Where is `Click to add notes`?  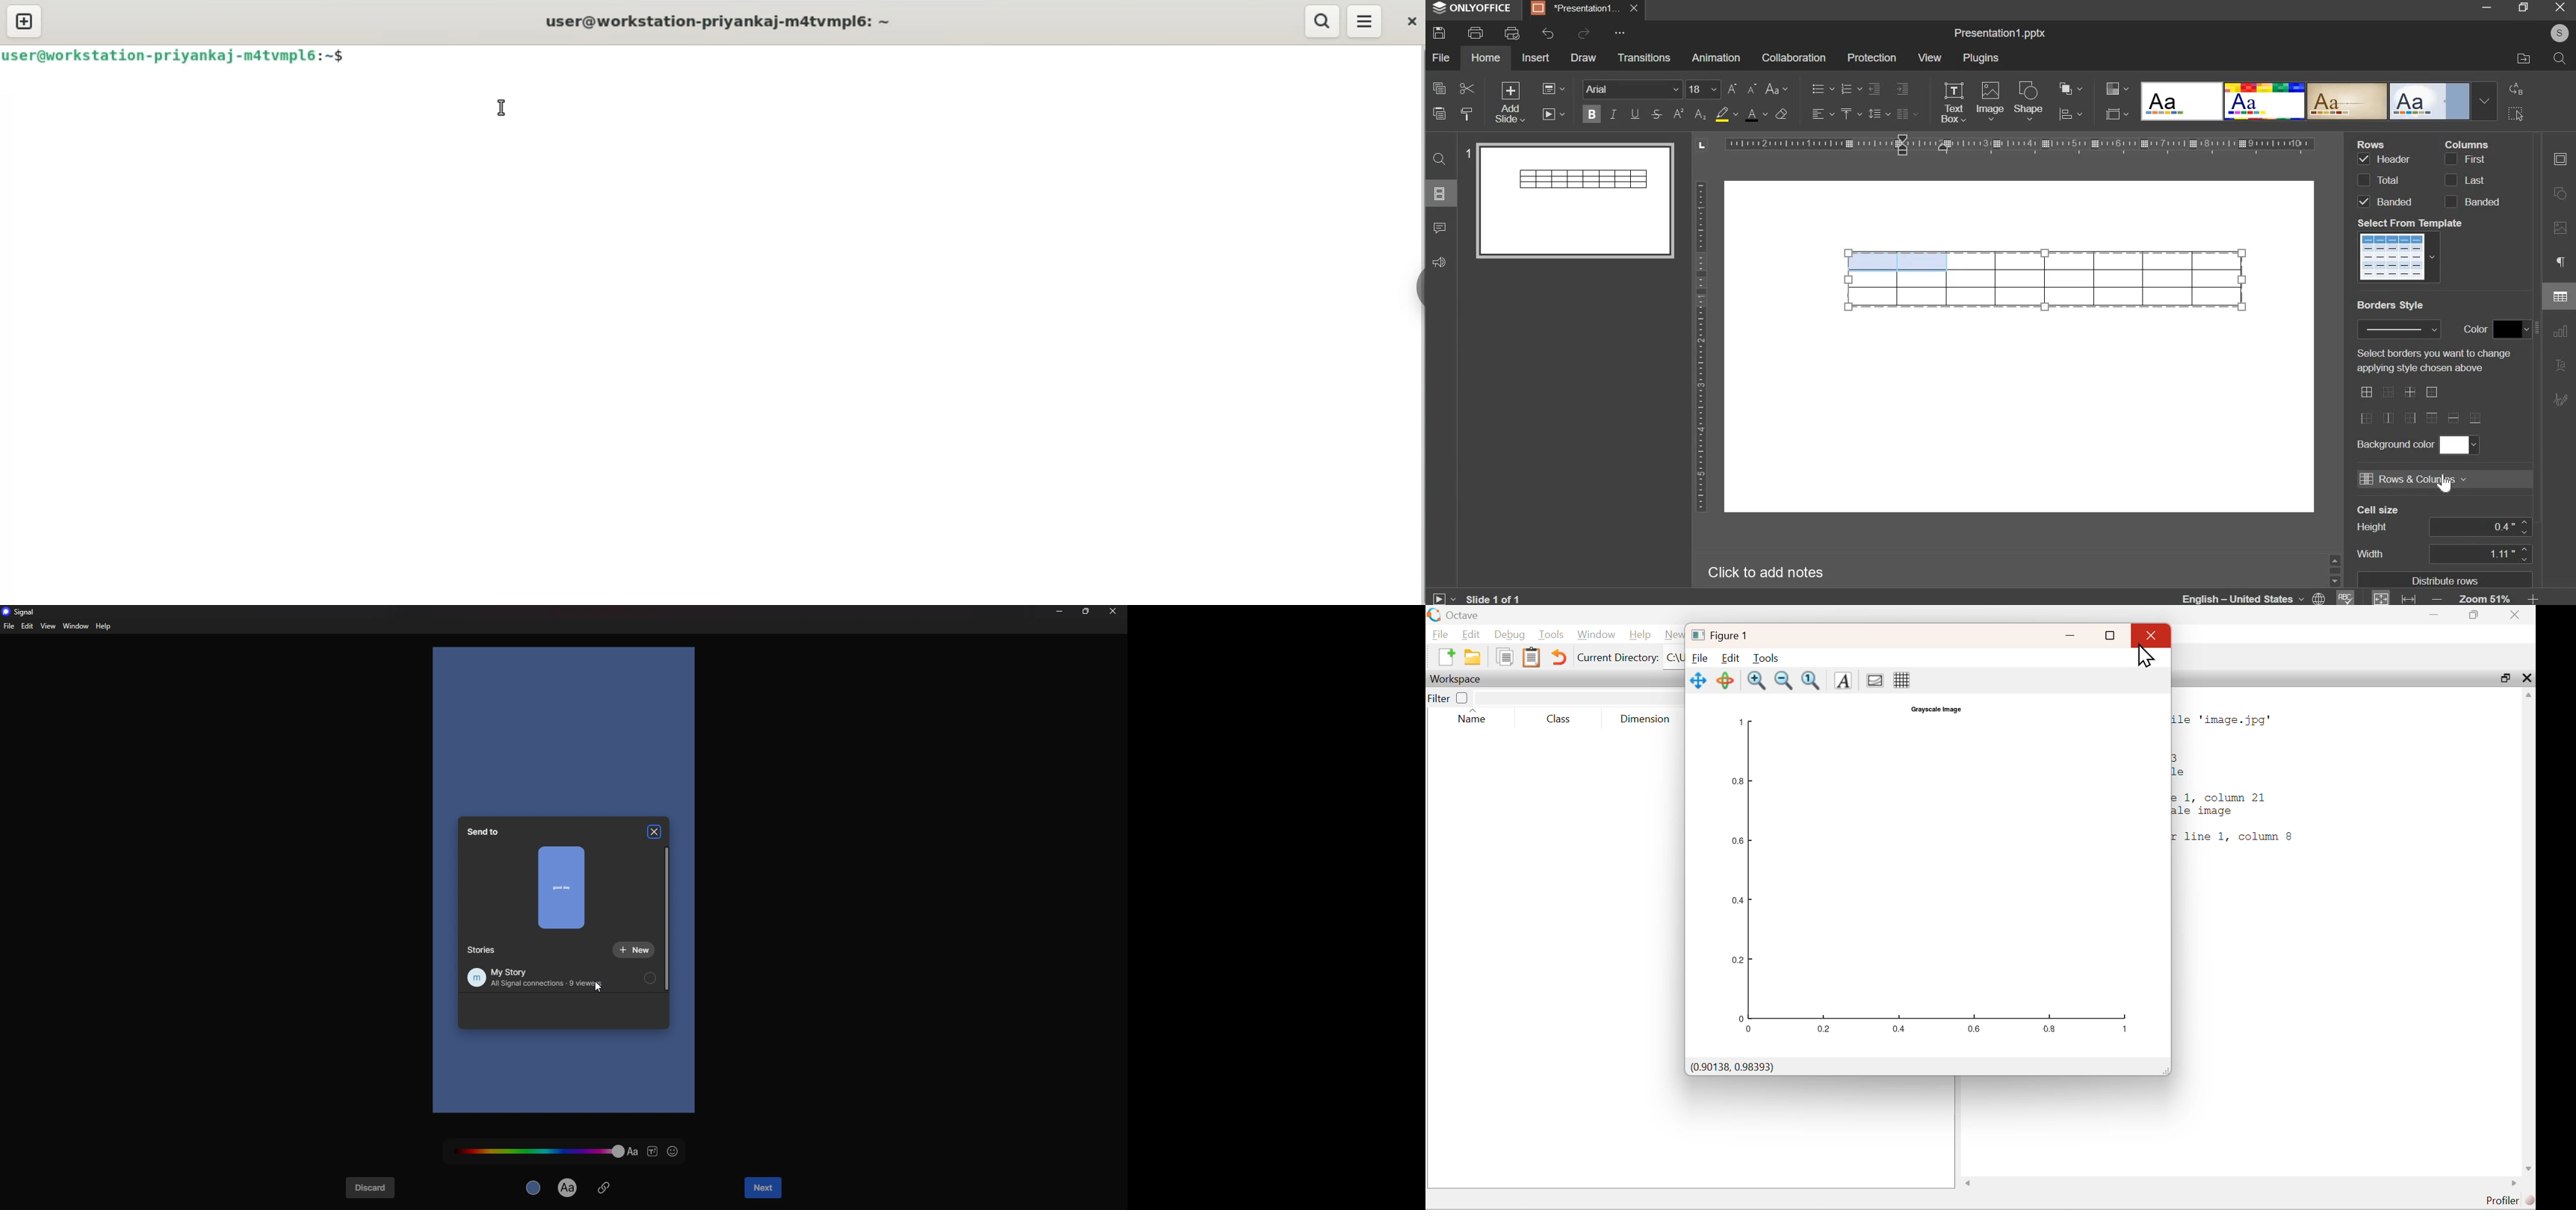 Click to add notes is located at coordinates (1762, 570).